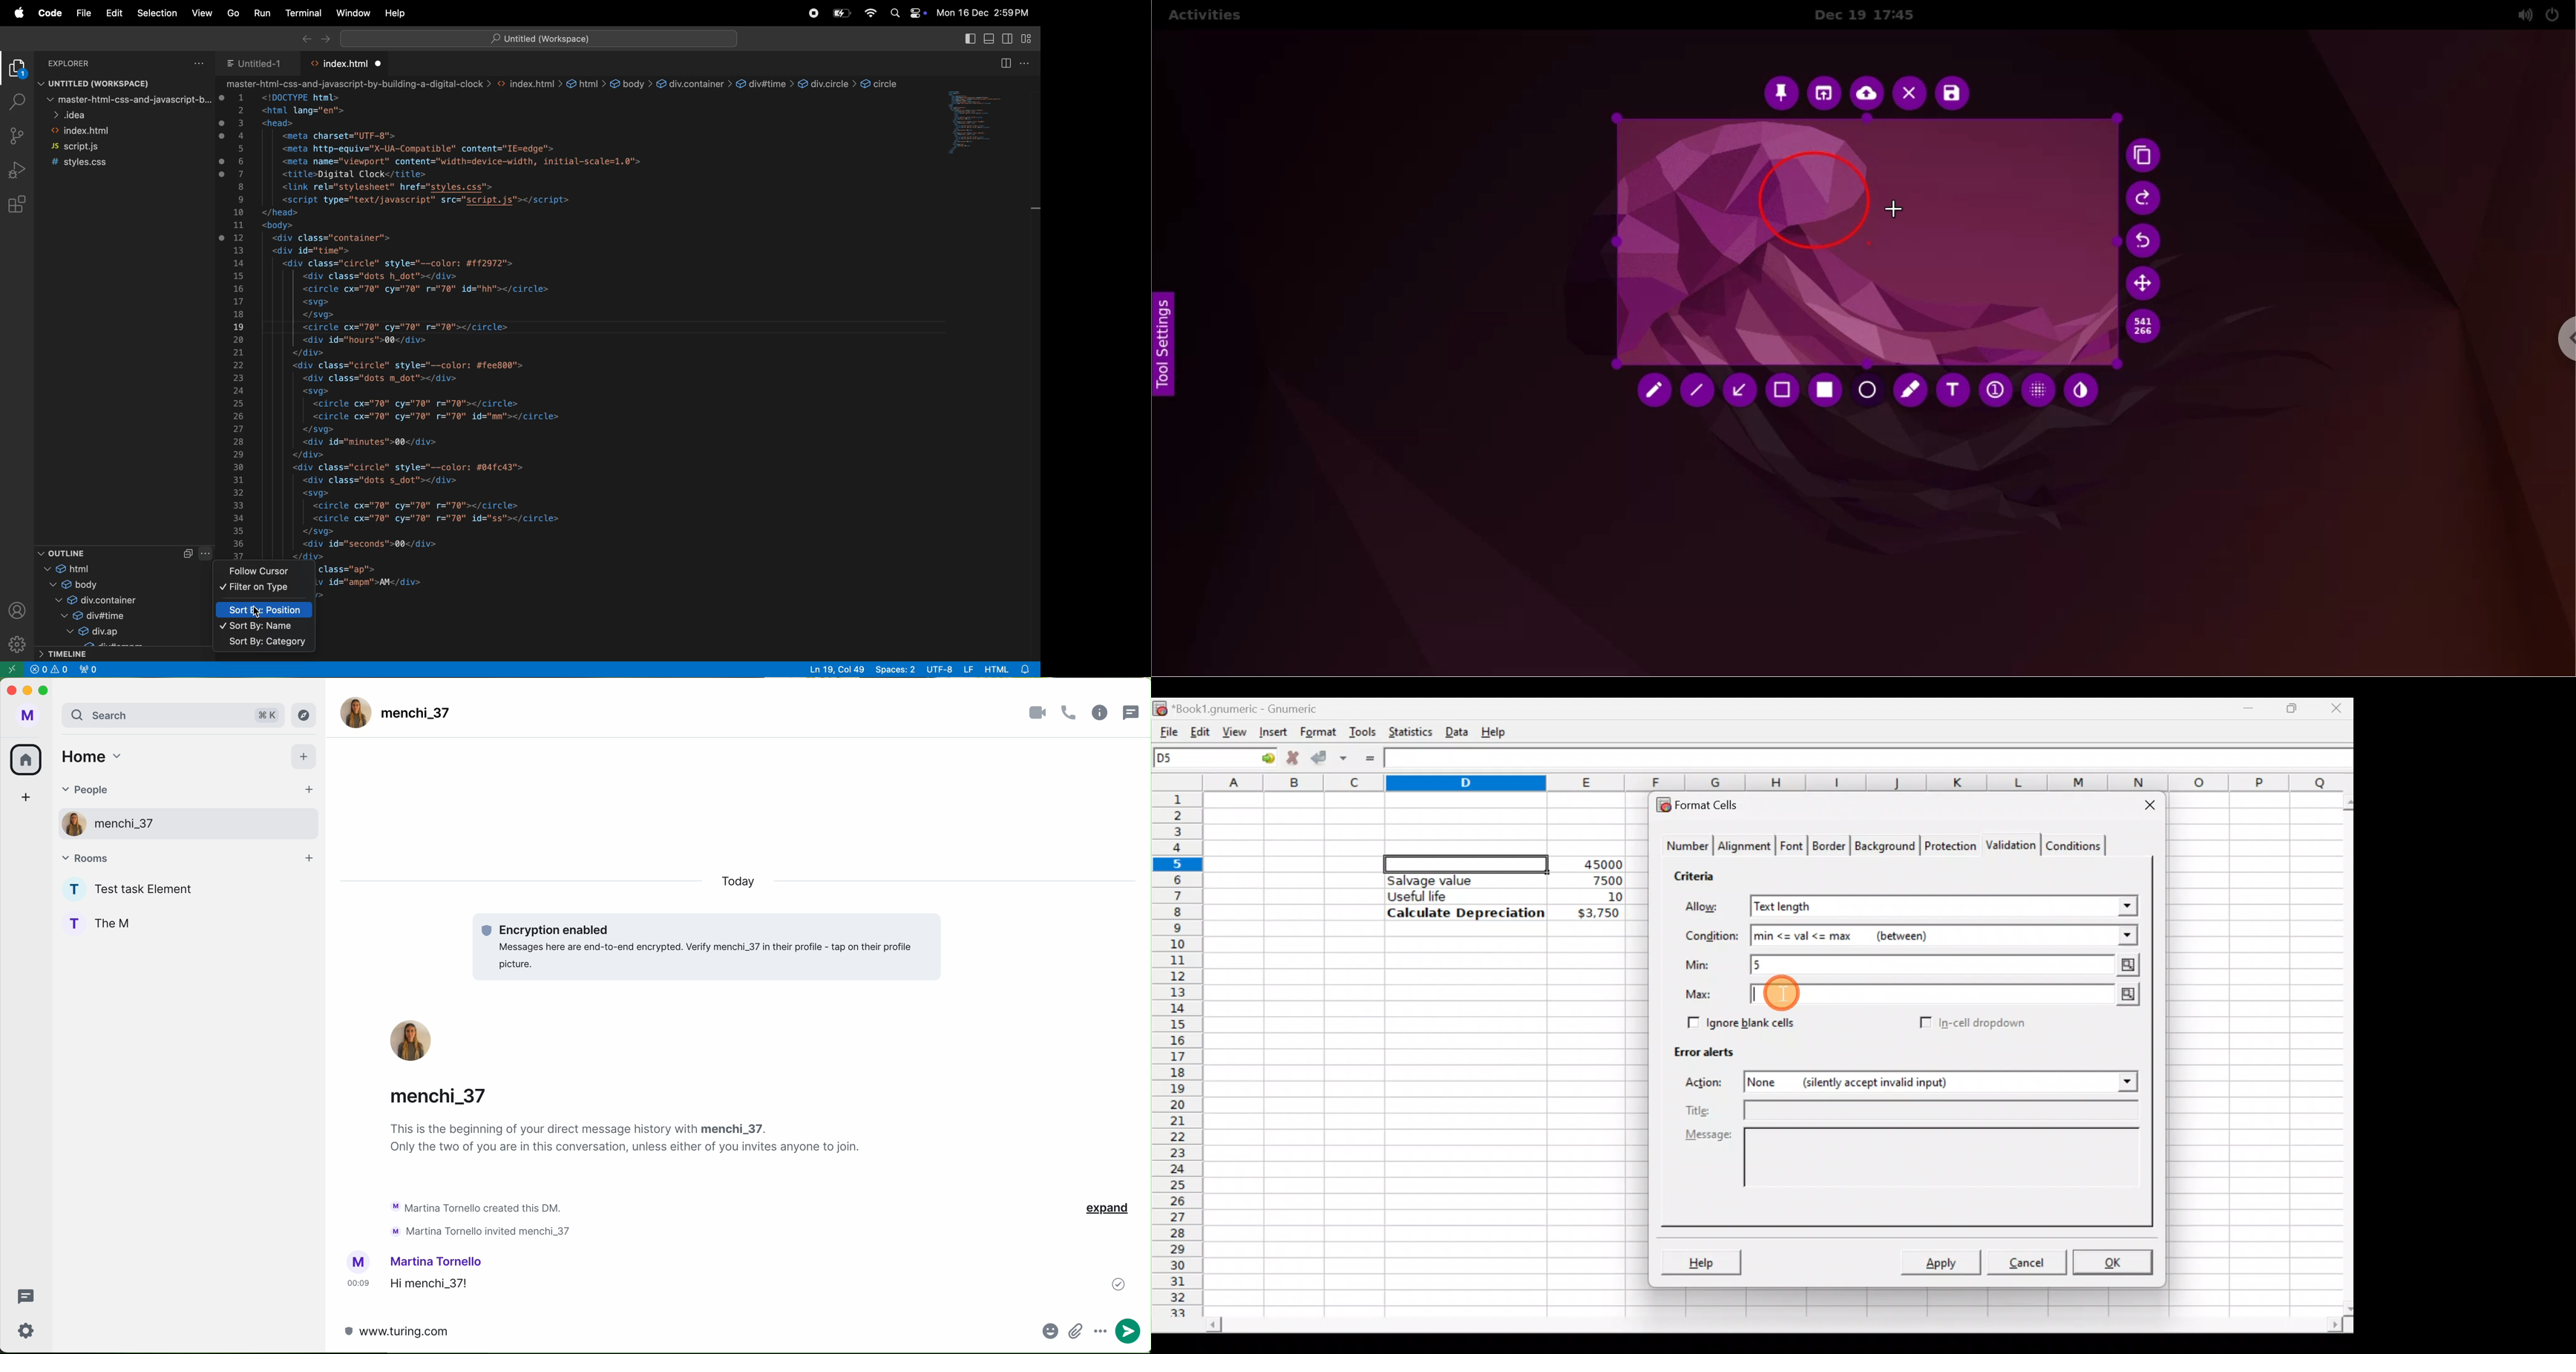  Describe the element at coordinates (76, 62) in the screenshot. I see `explorer` at that location.